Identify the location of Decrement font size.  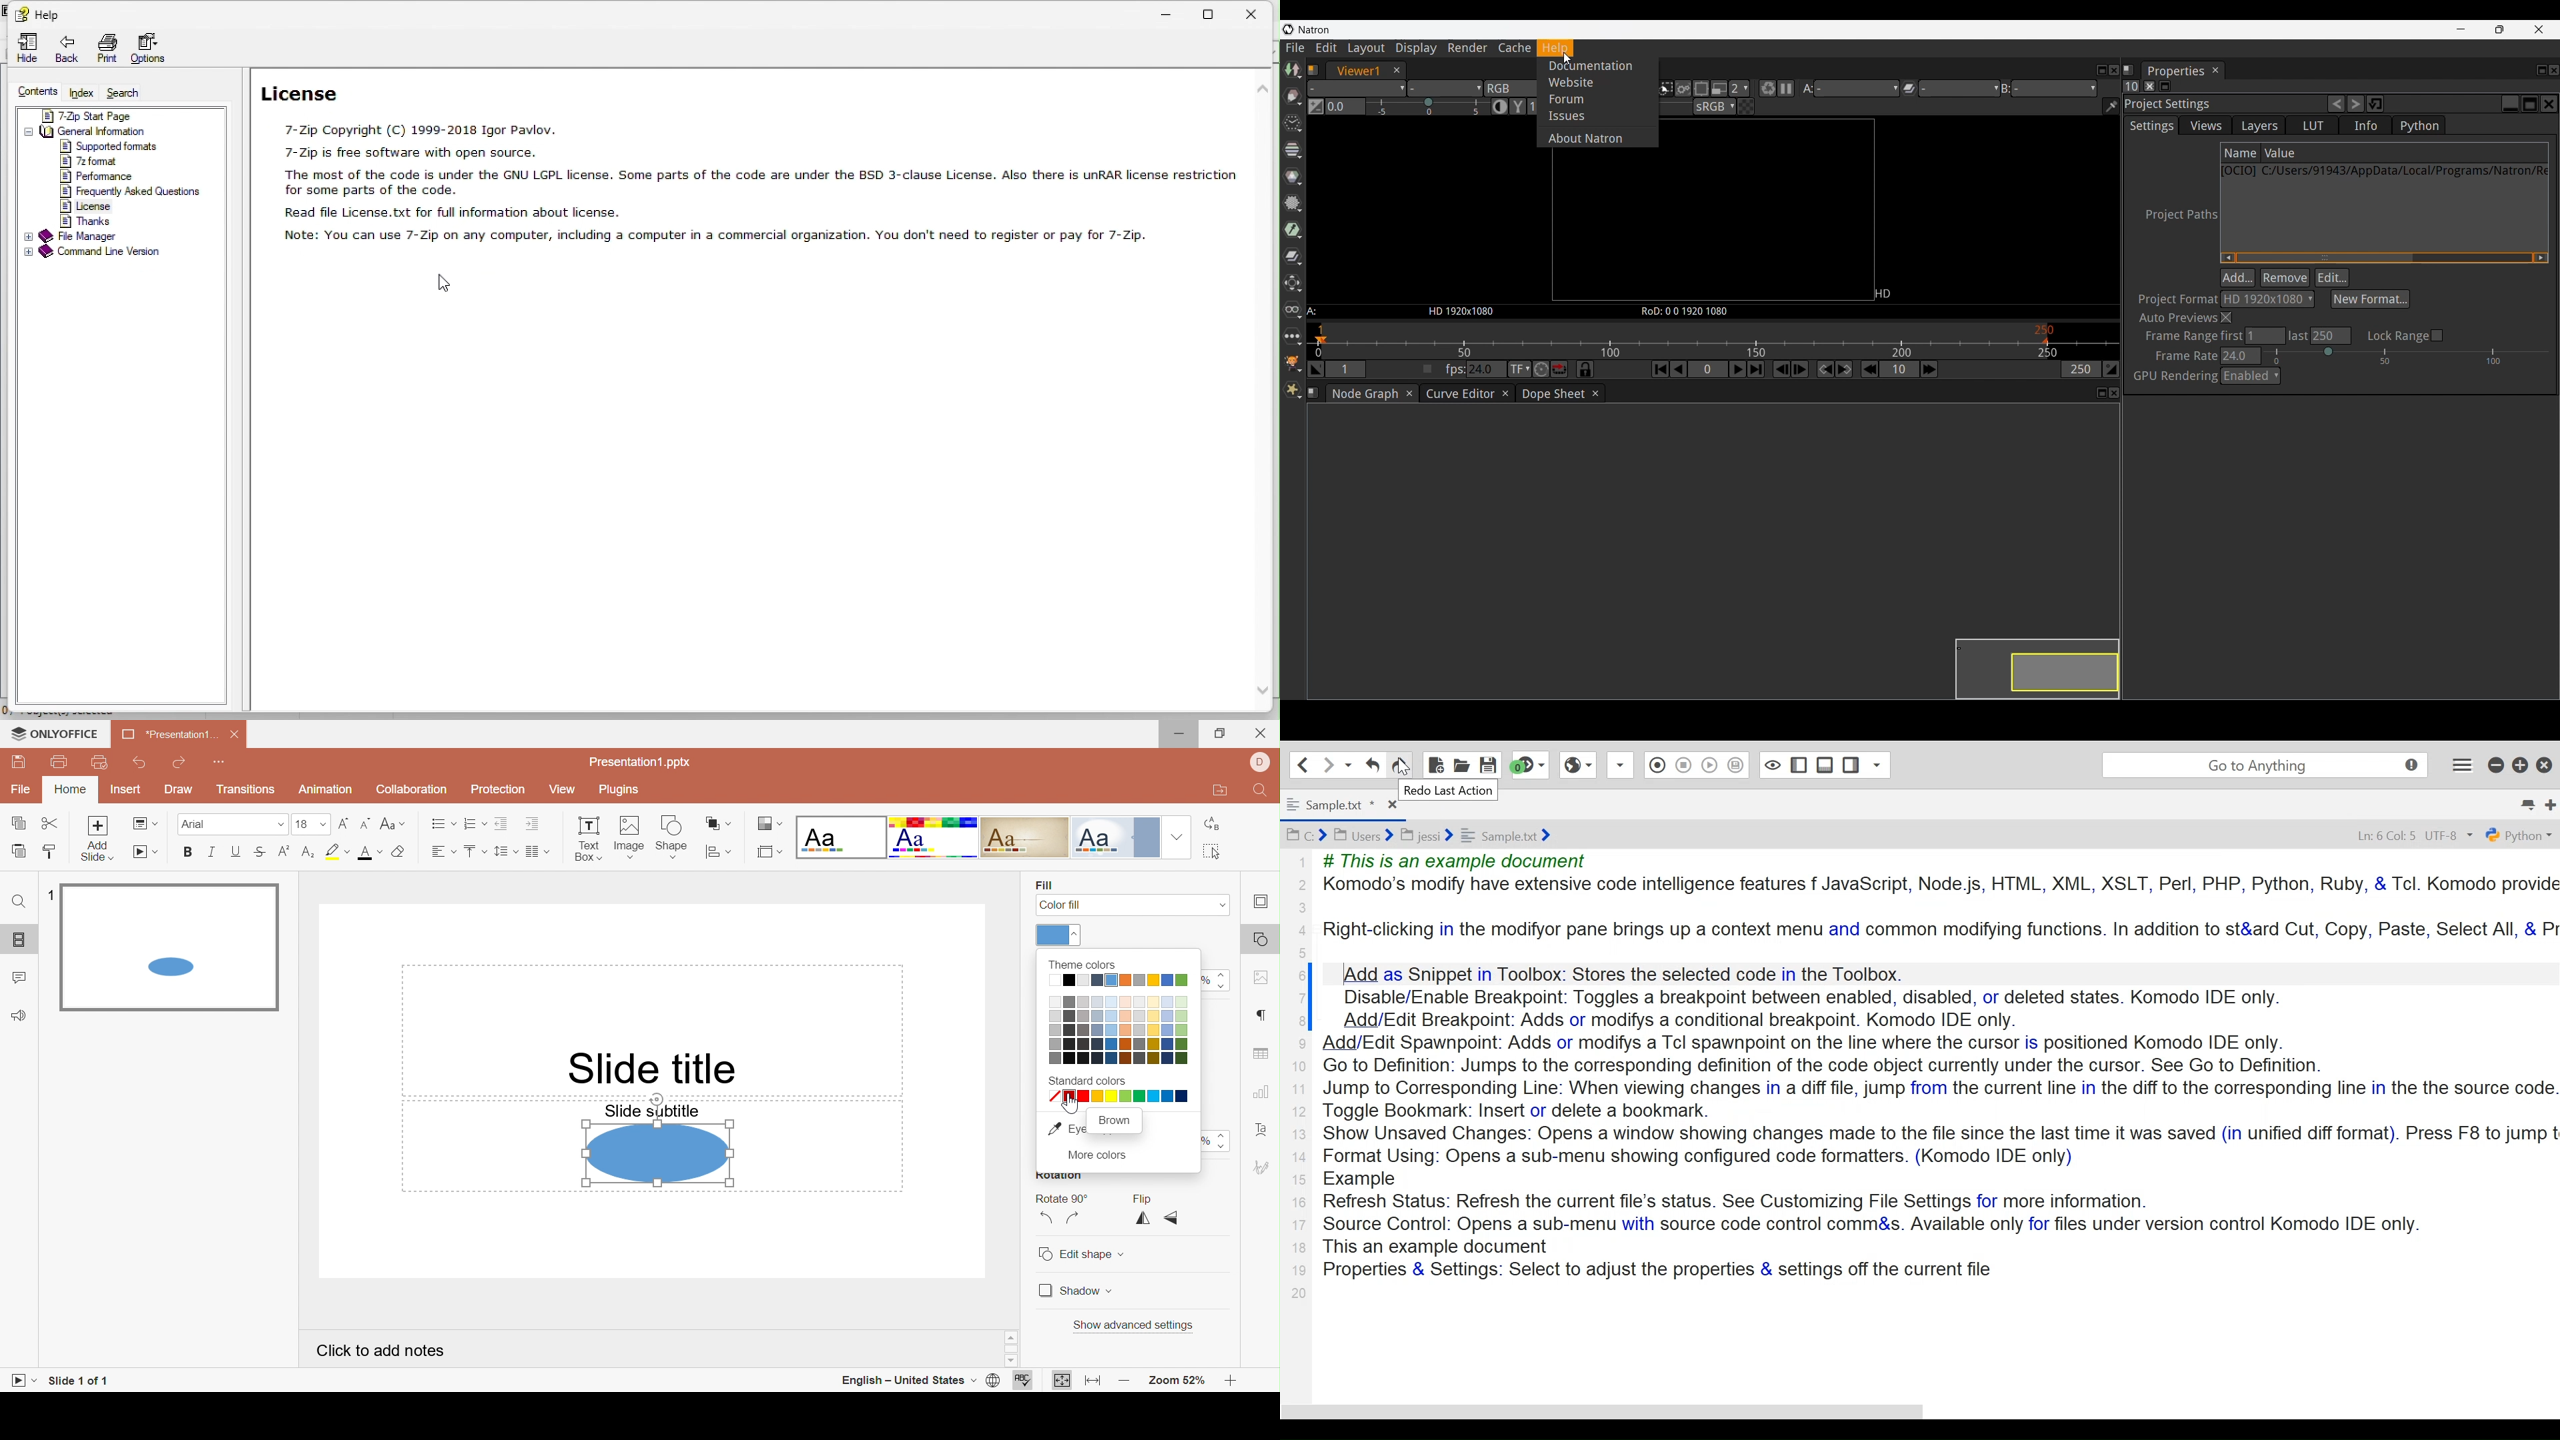
(363, 824).